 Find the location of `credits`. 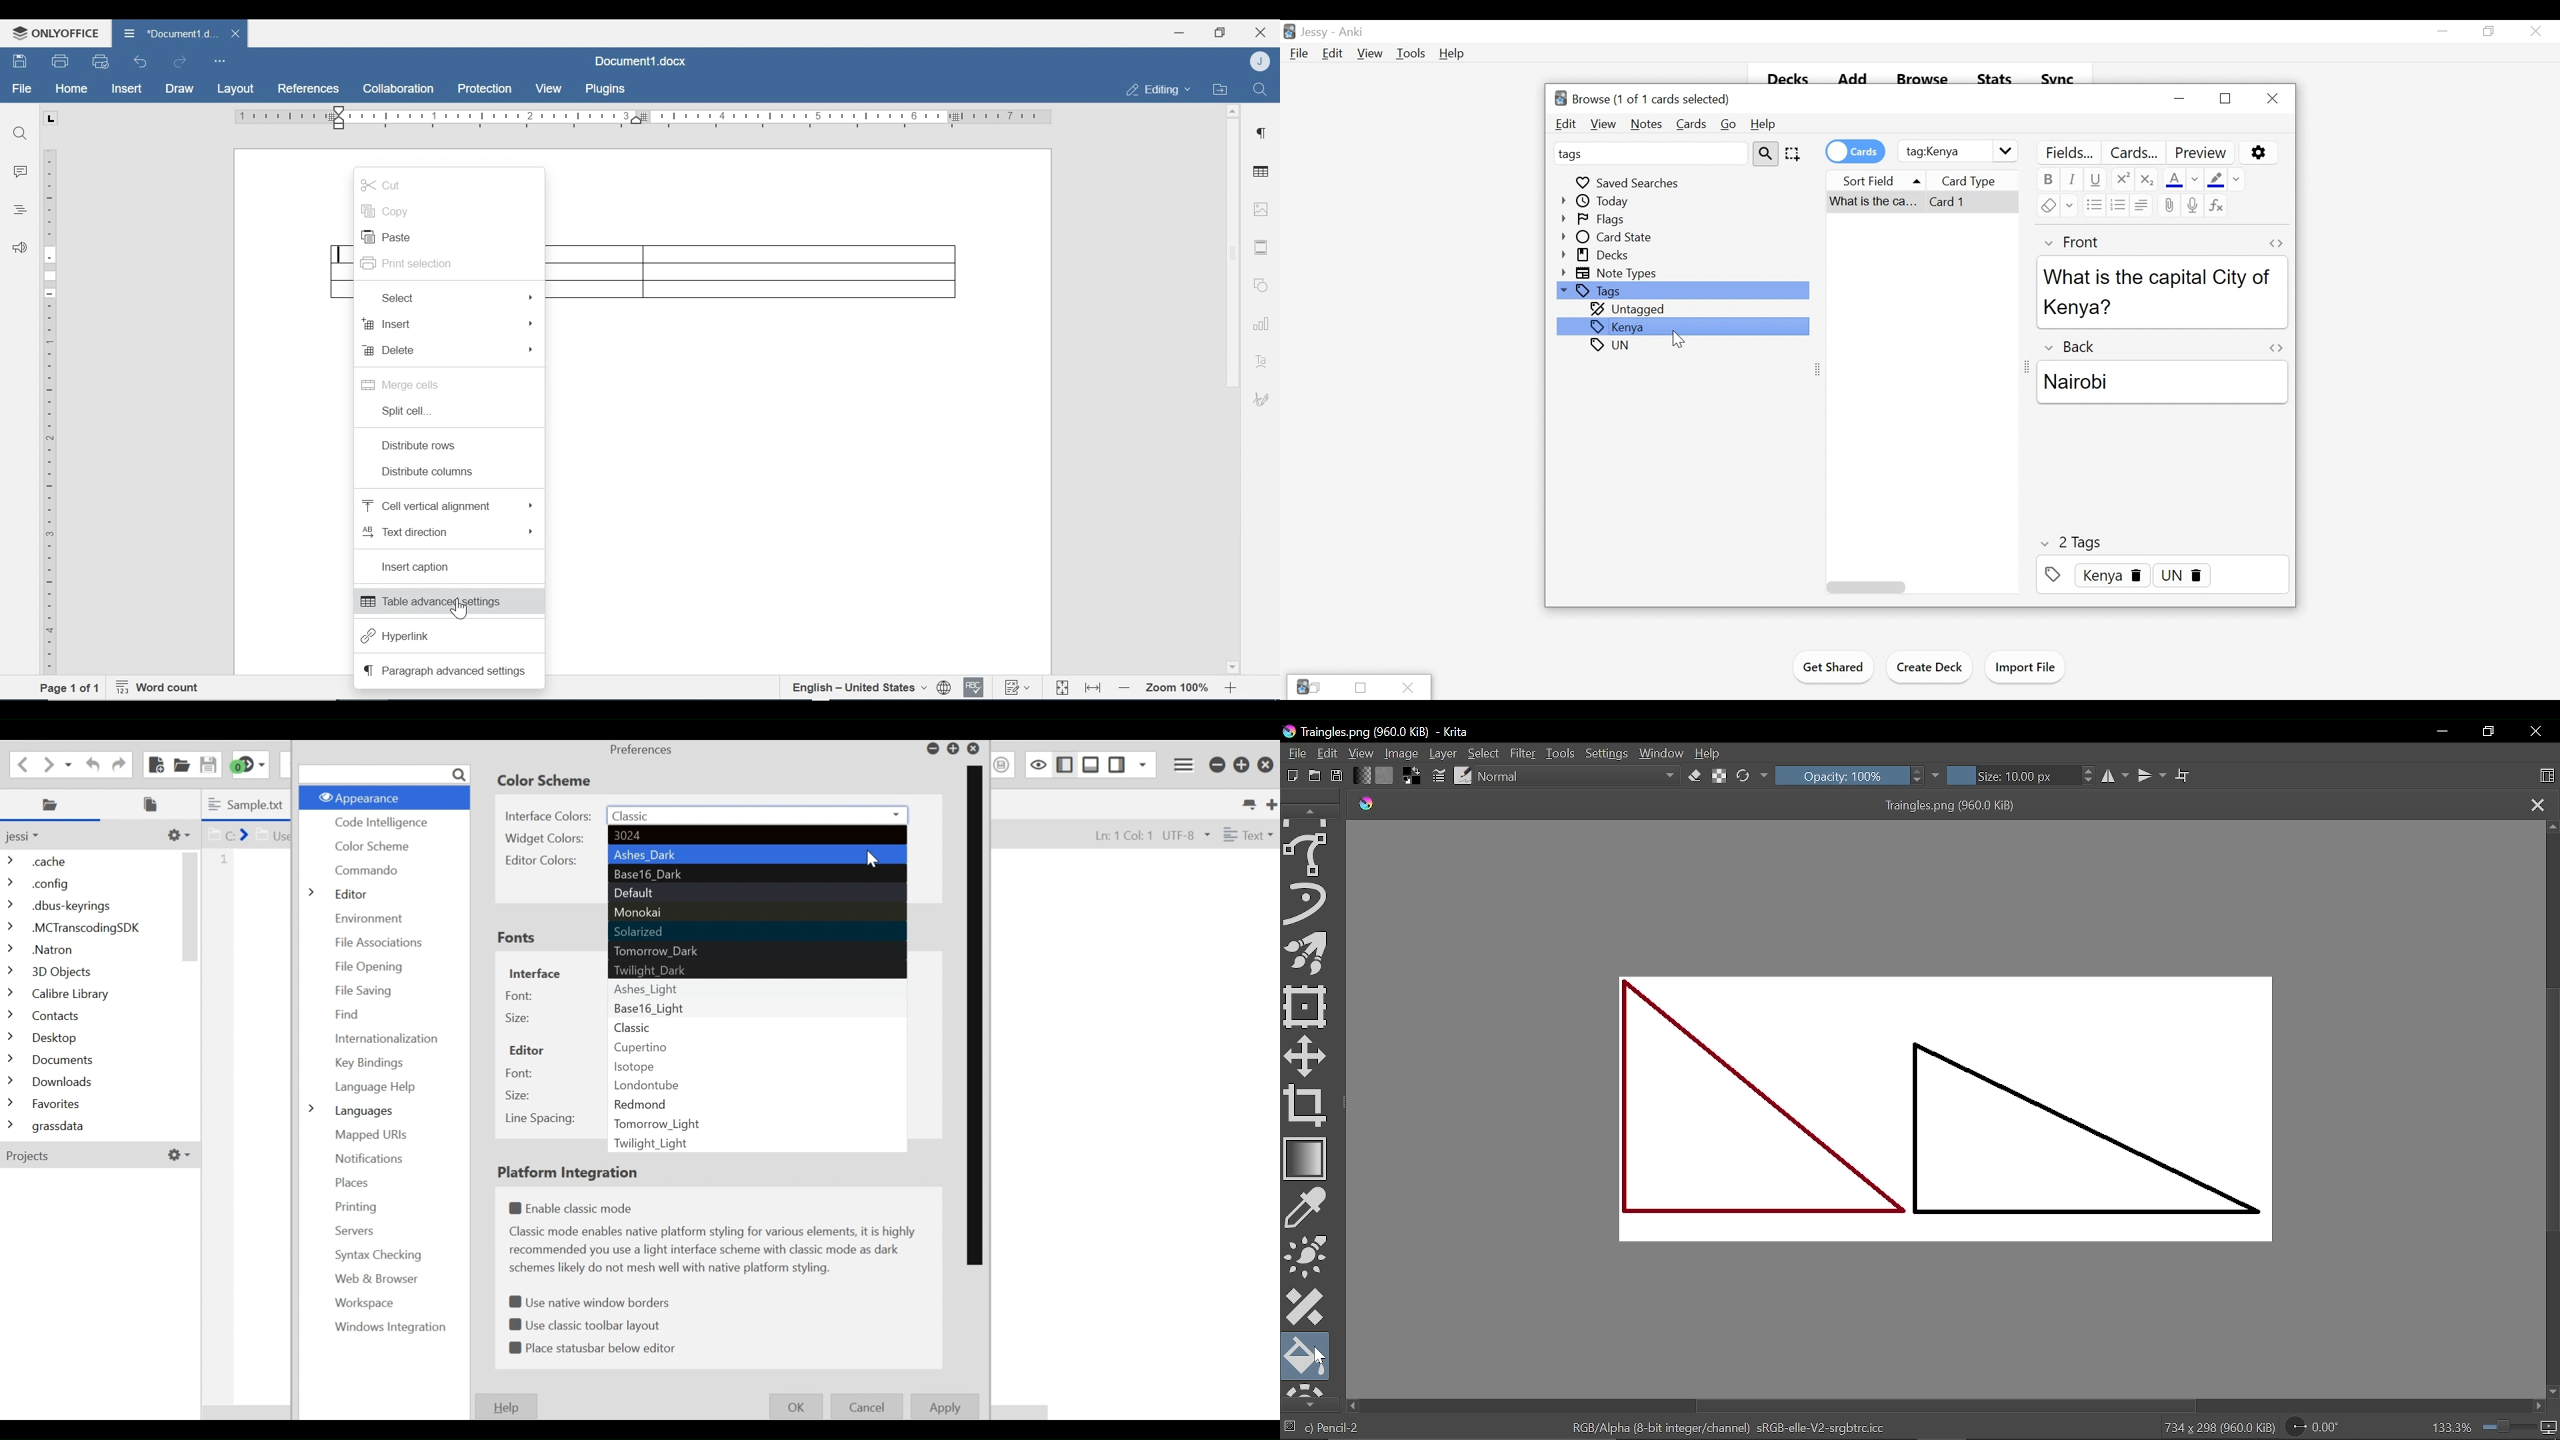

credits is located at coordinates (1855, 151).